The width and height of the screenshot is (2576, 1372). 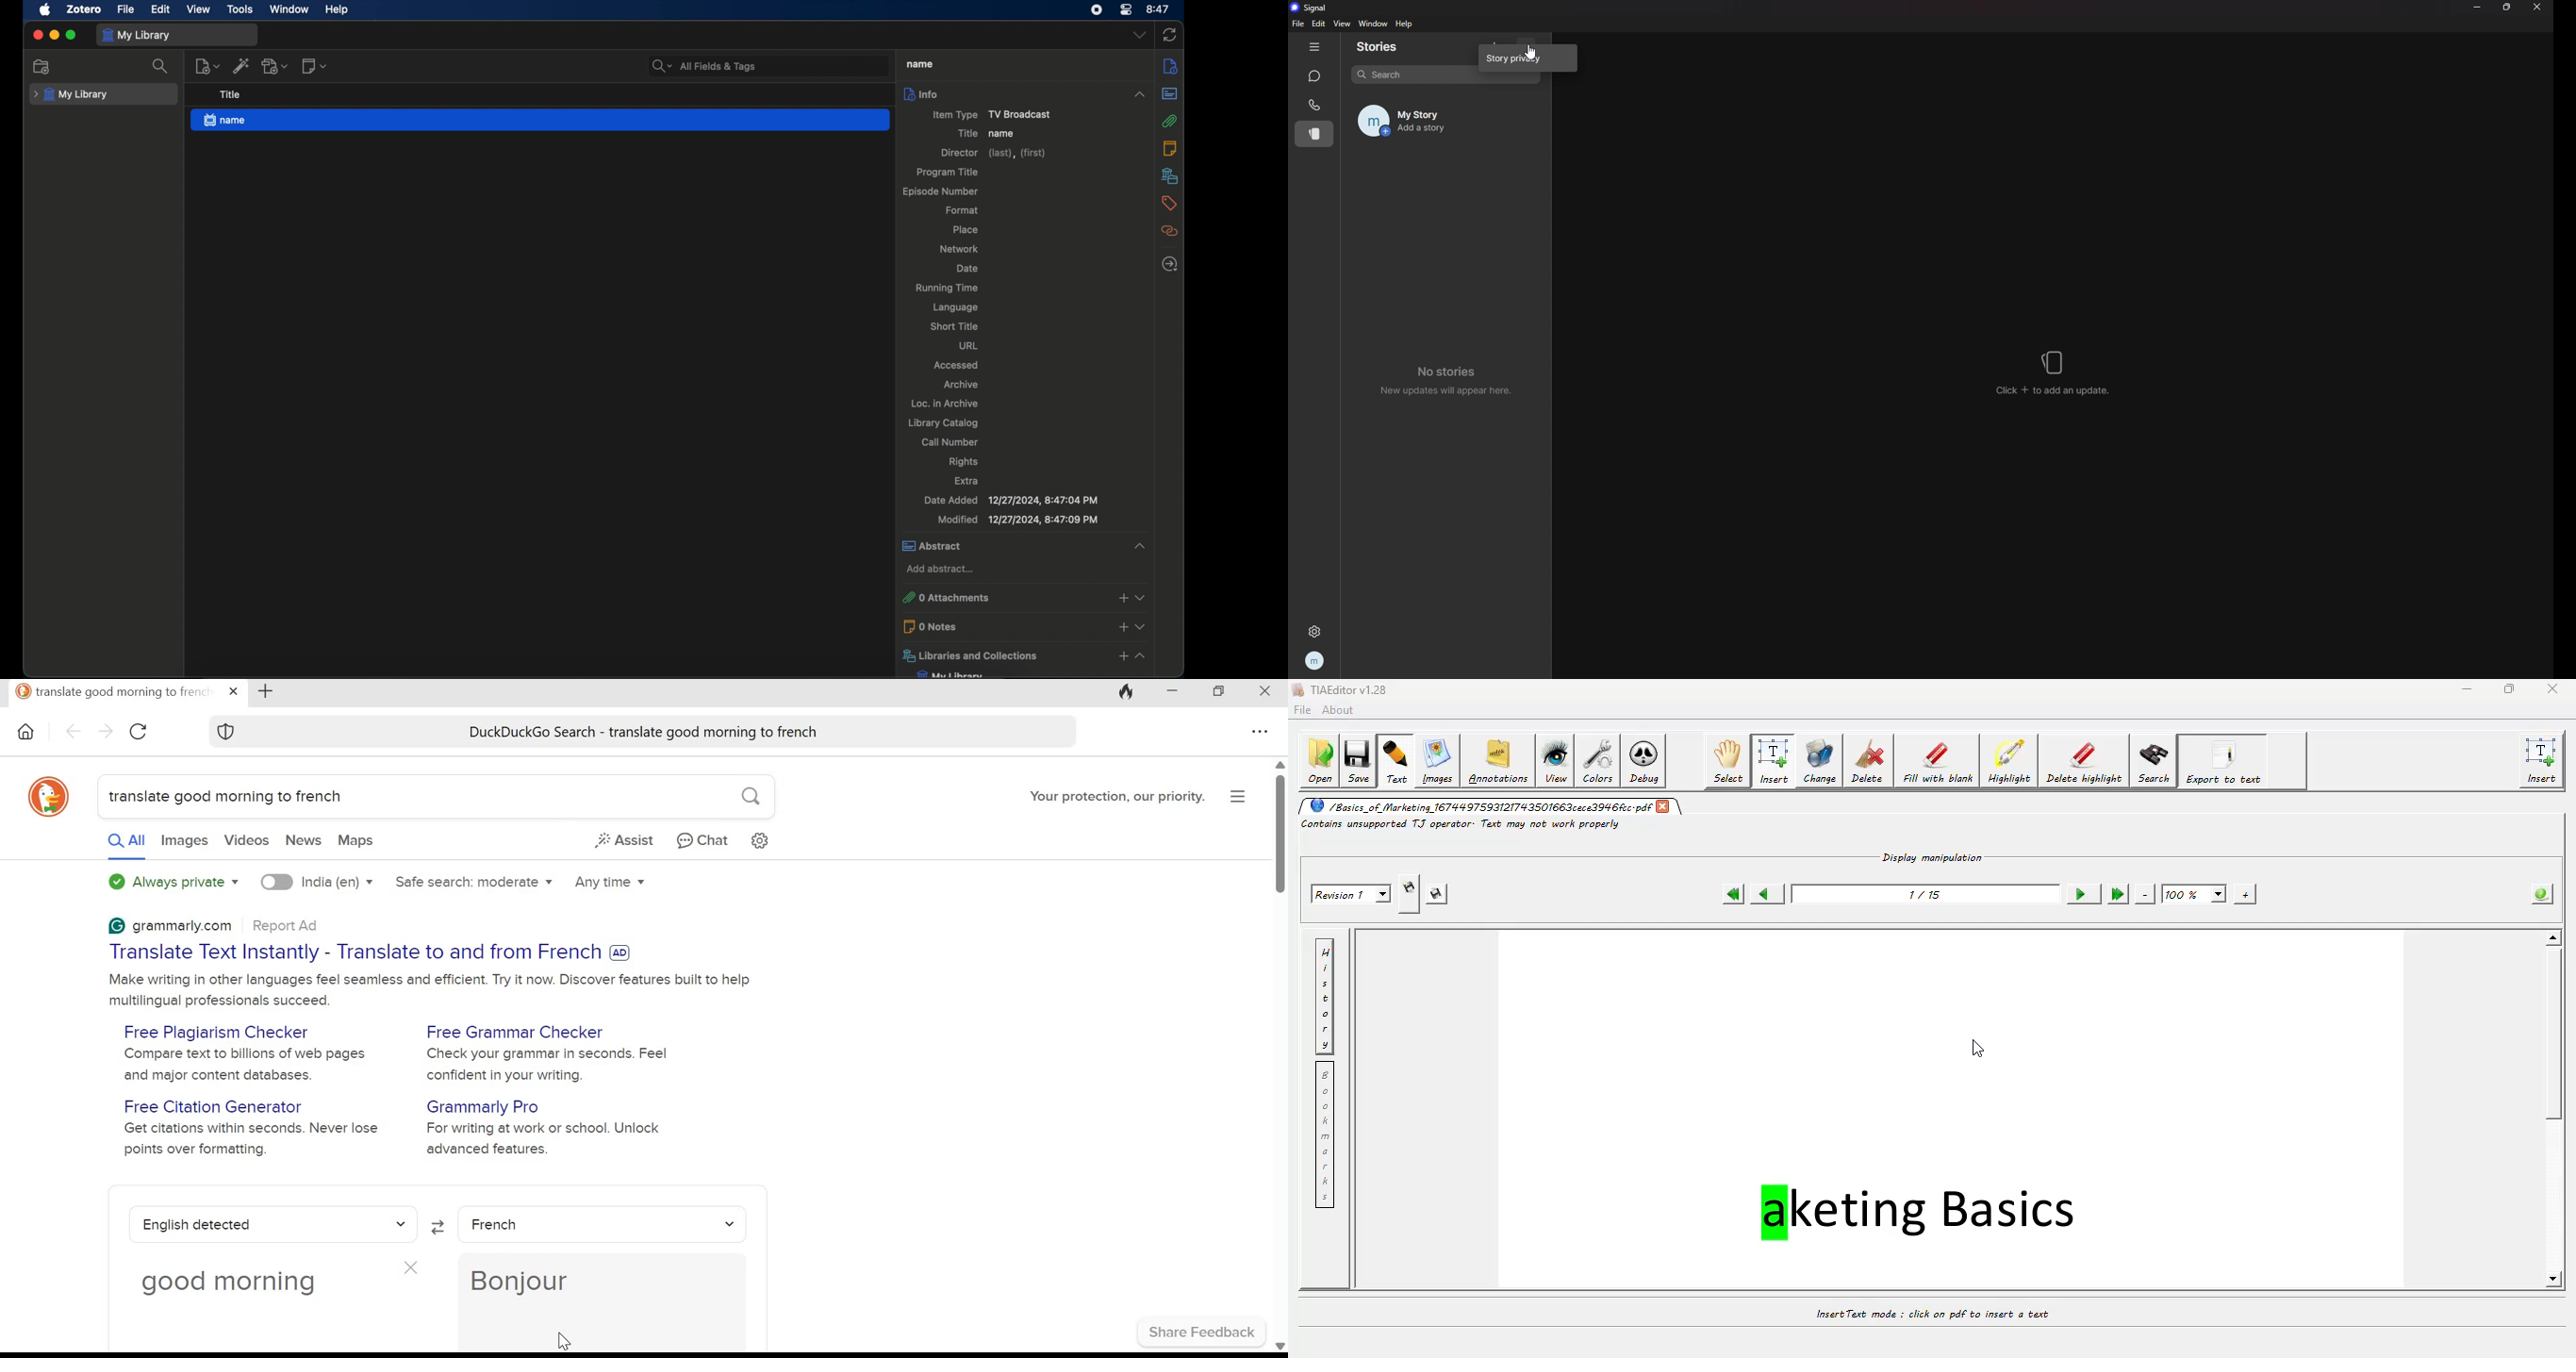 I want to click on add item by identifier, so click(x=242, y=66).